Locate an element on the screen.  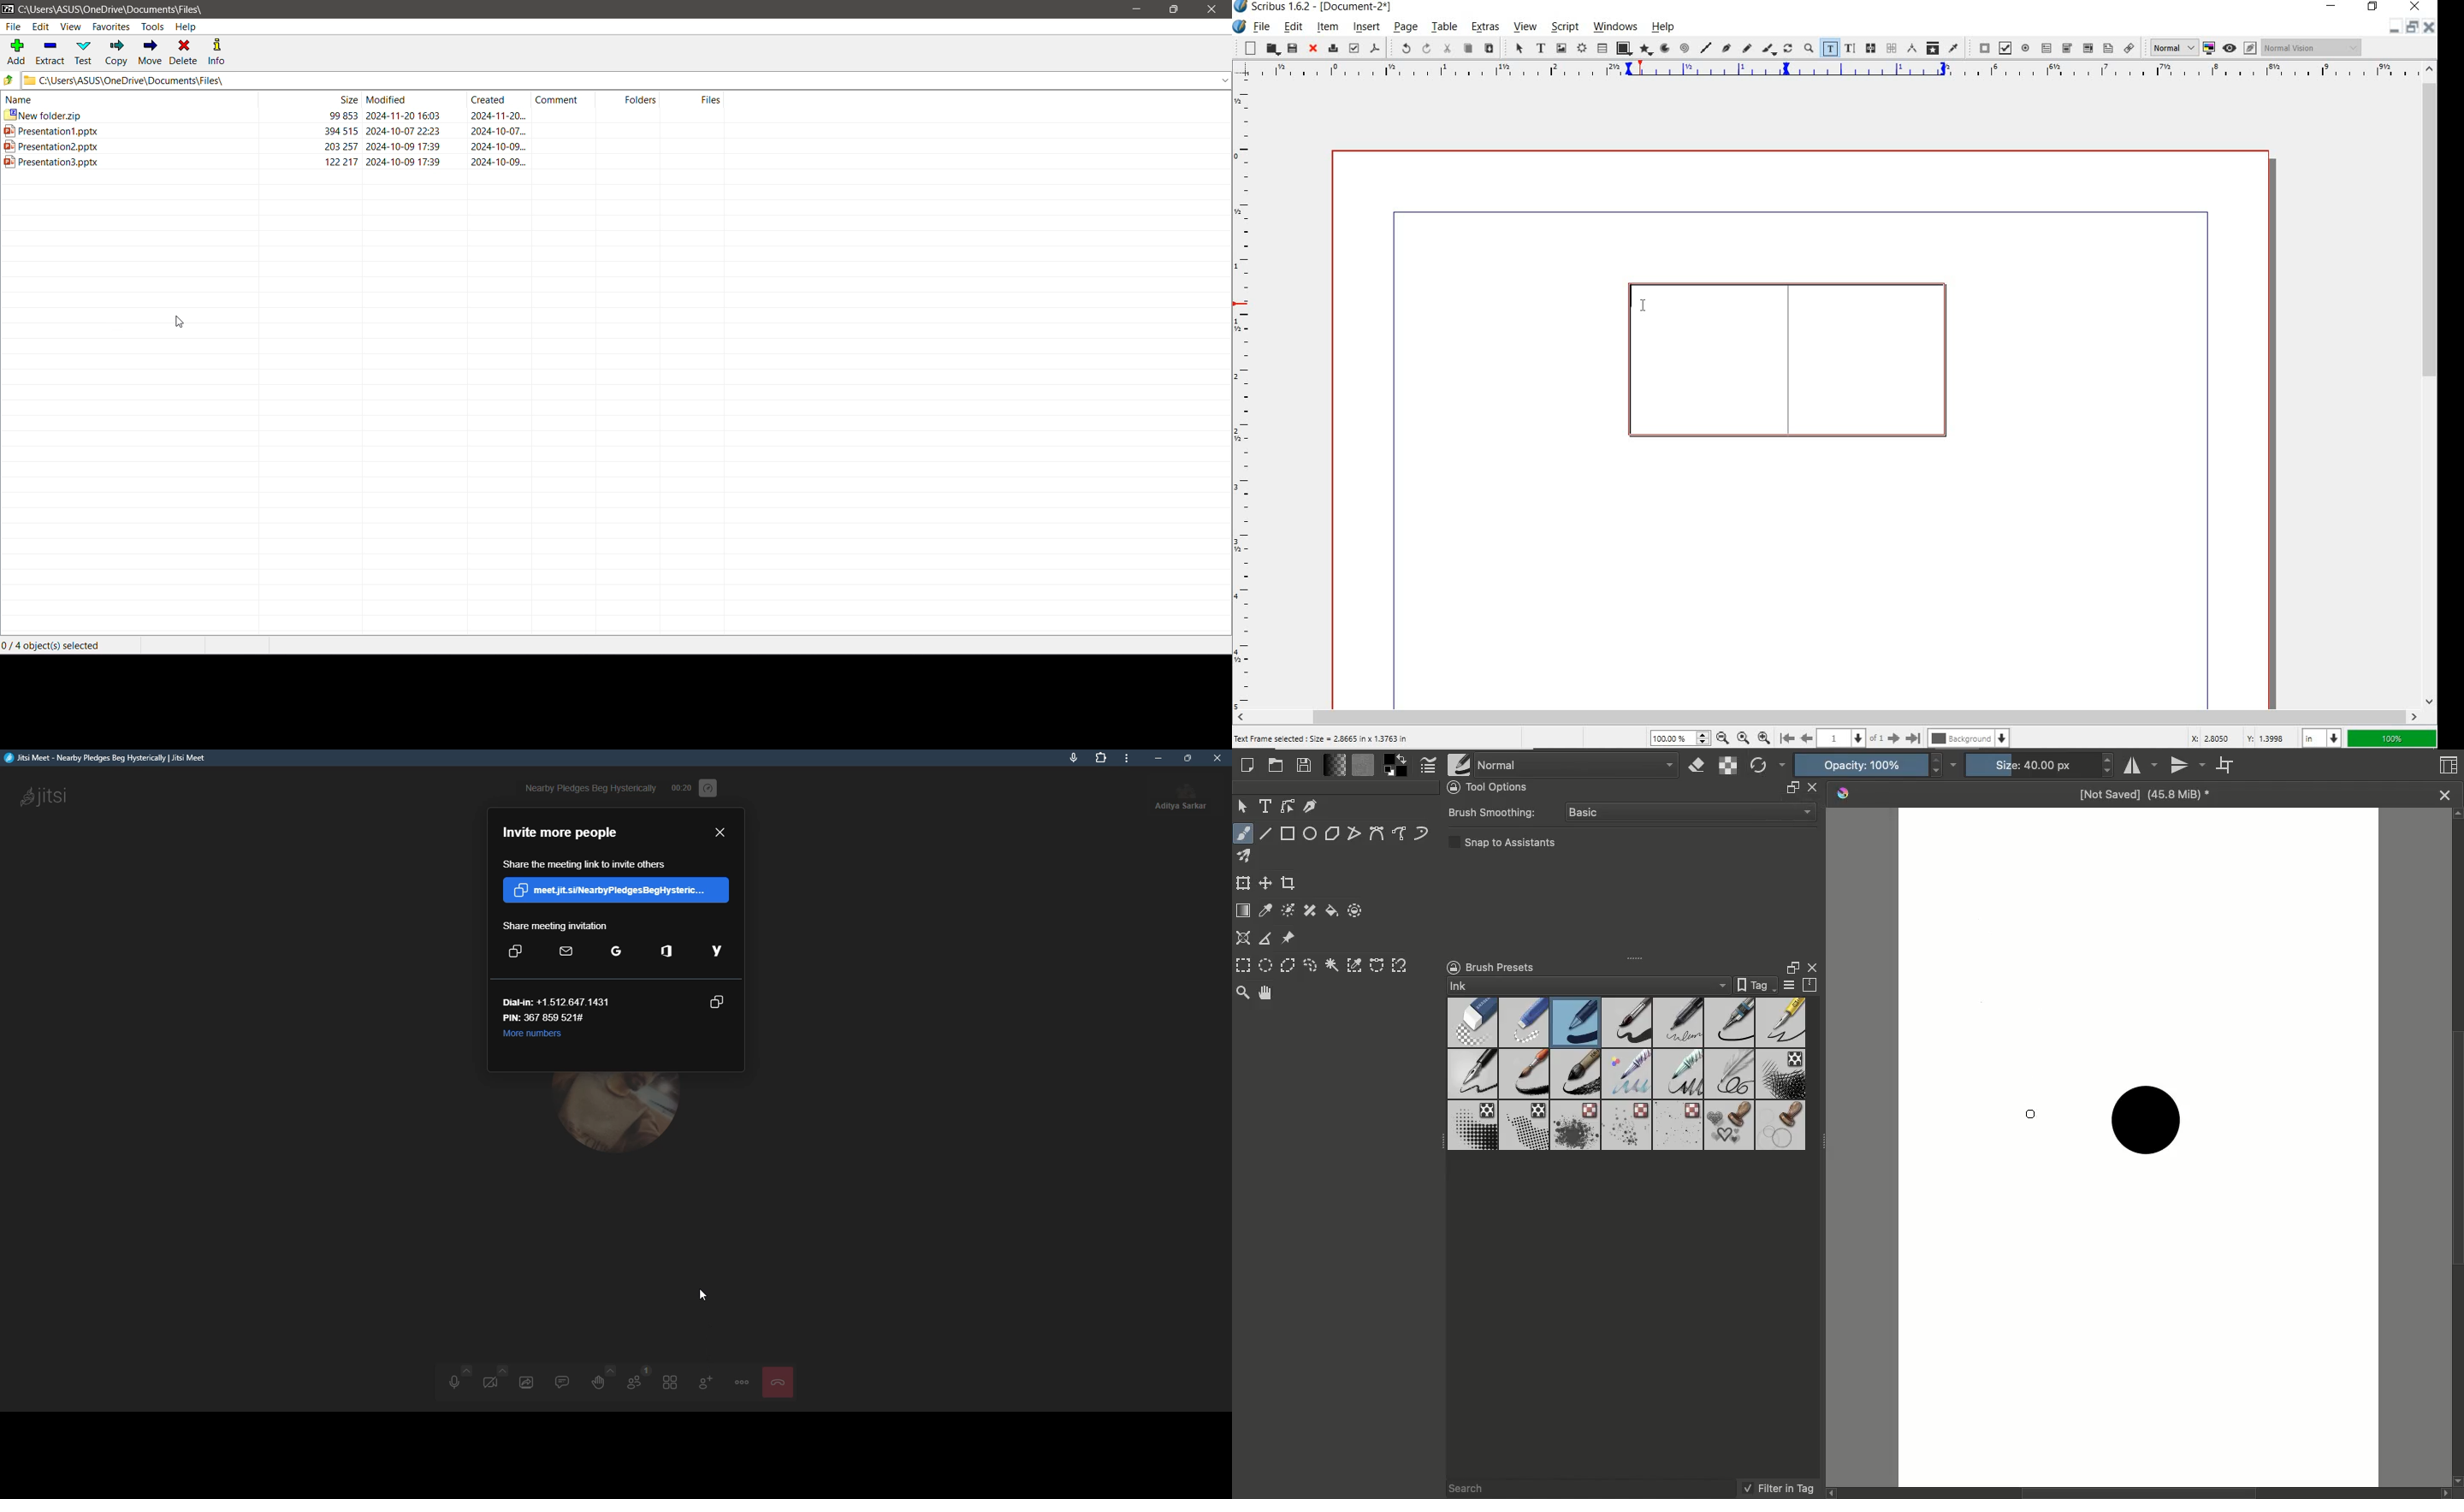
Freehand path is located at coordinates (1401, 834).